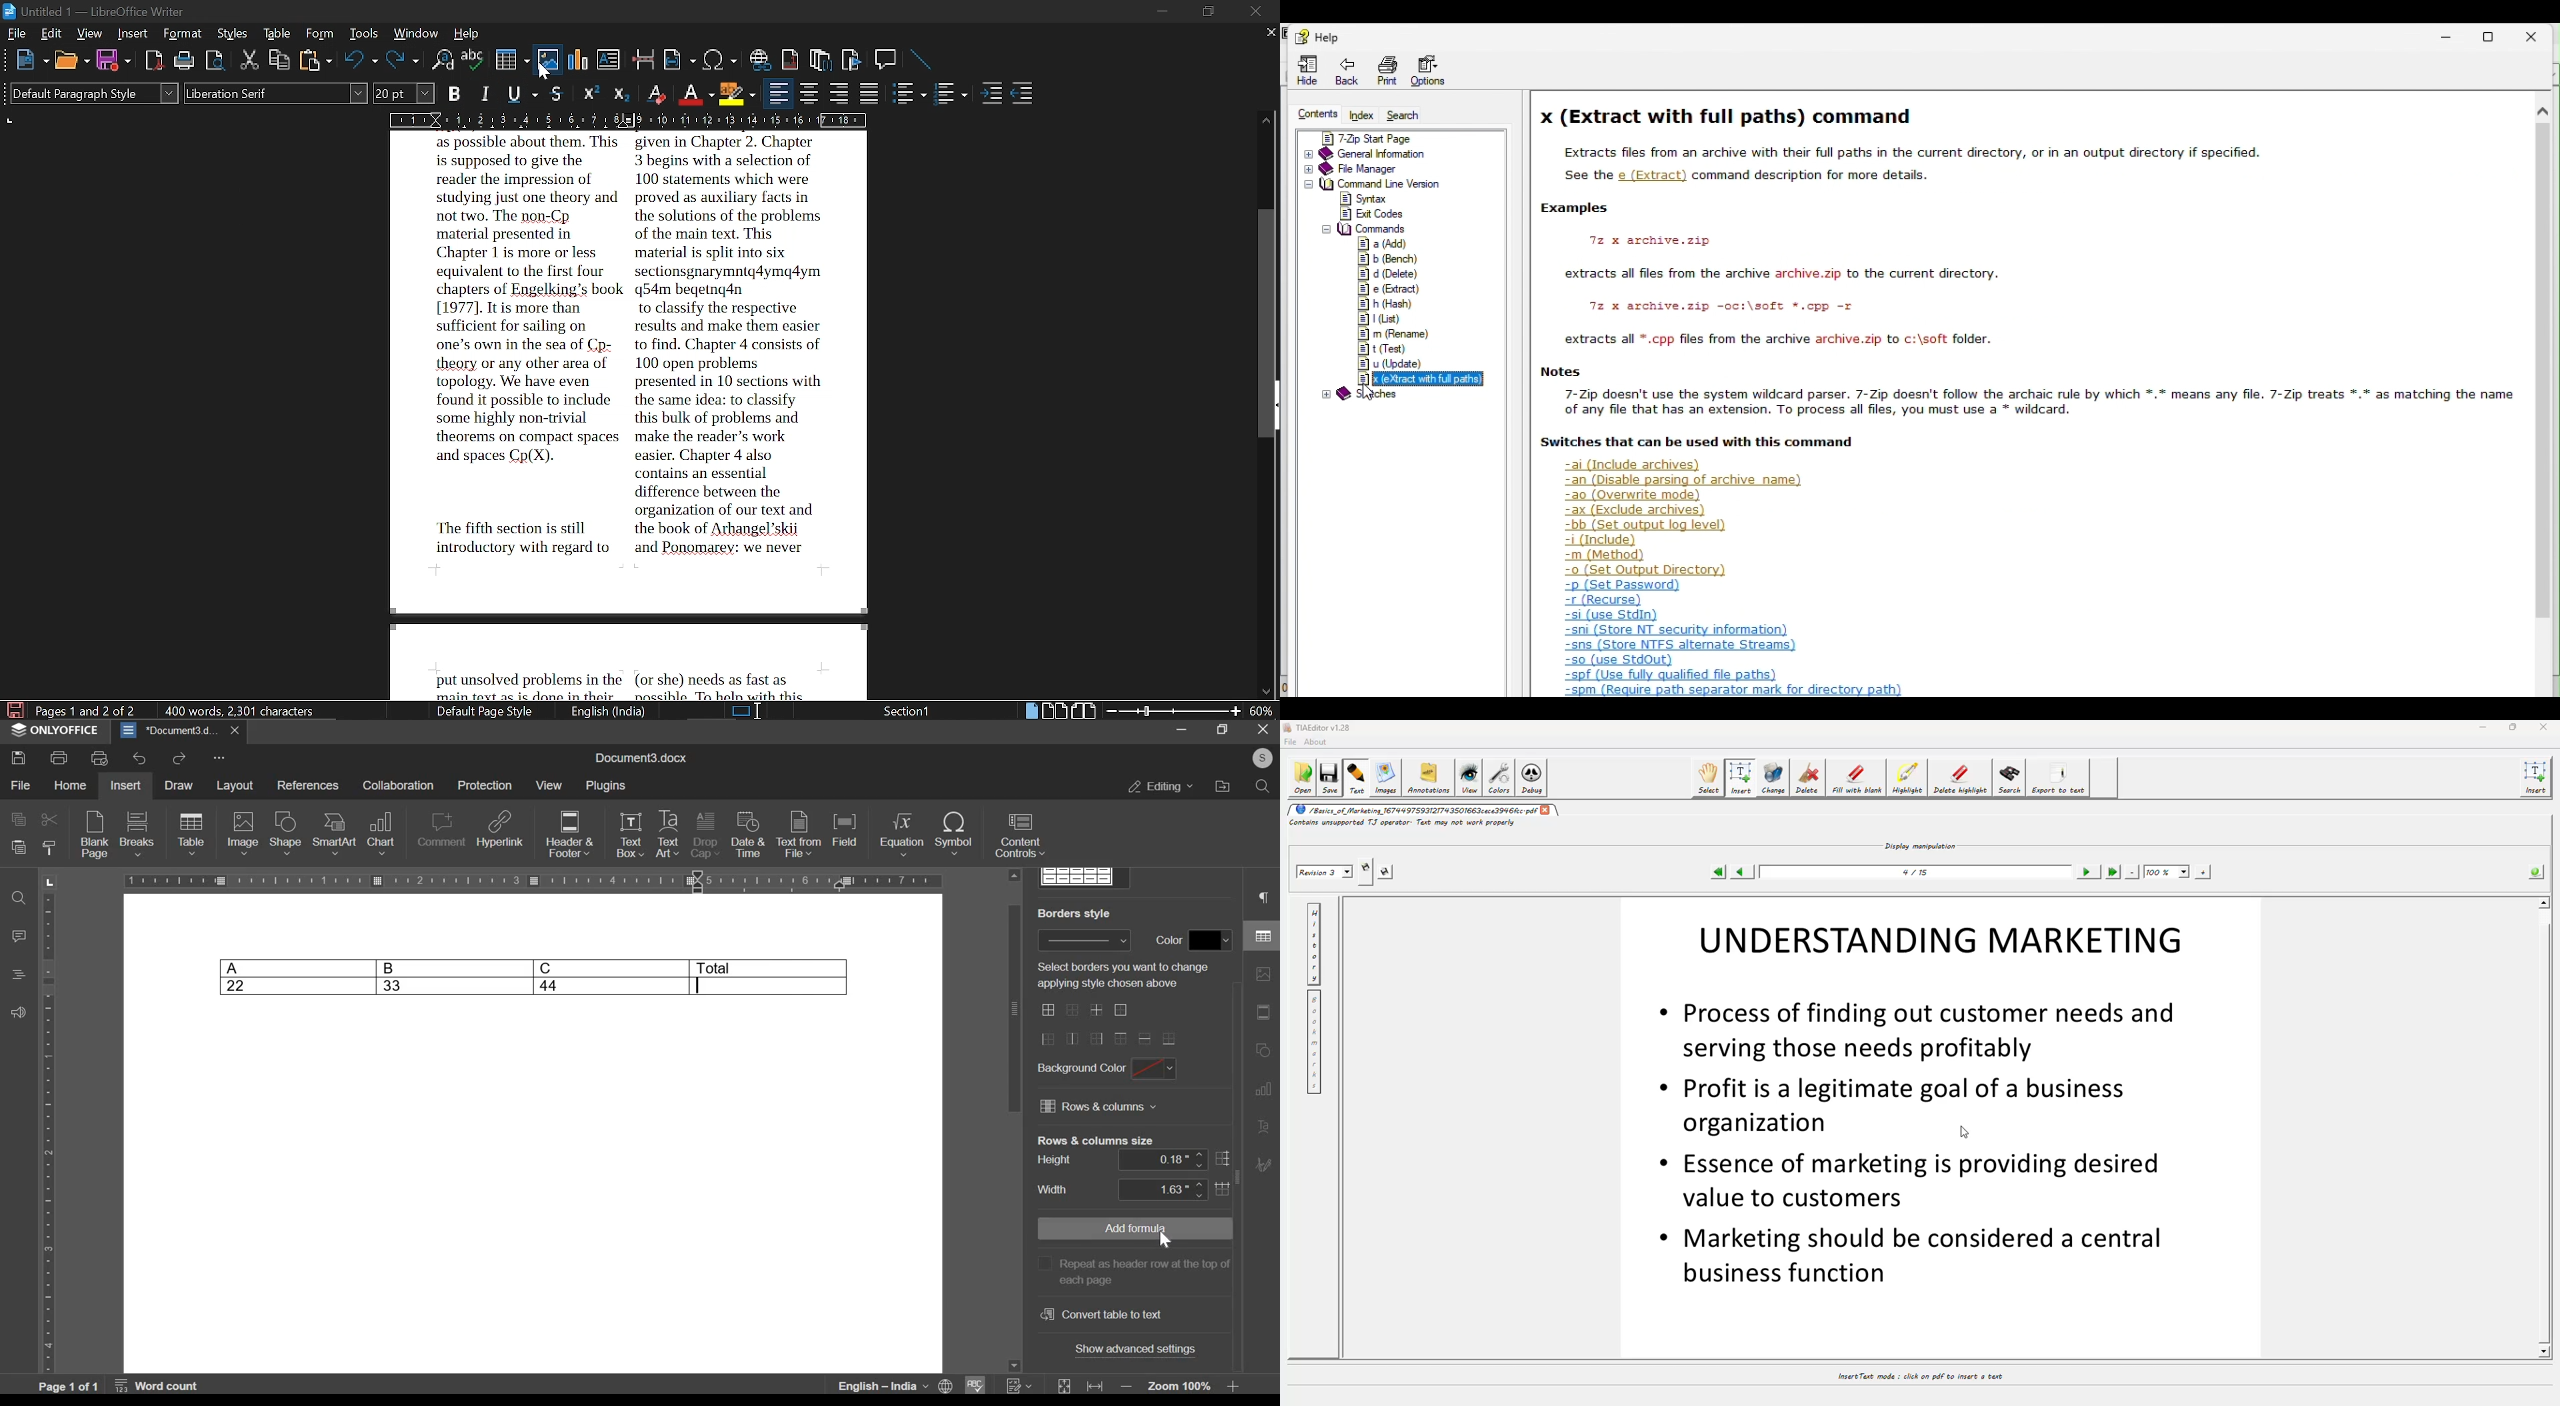  I want to click on paste, so click(16, 847).